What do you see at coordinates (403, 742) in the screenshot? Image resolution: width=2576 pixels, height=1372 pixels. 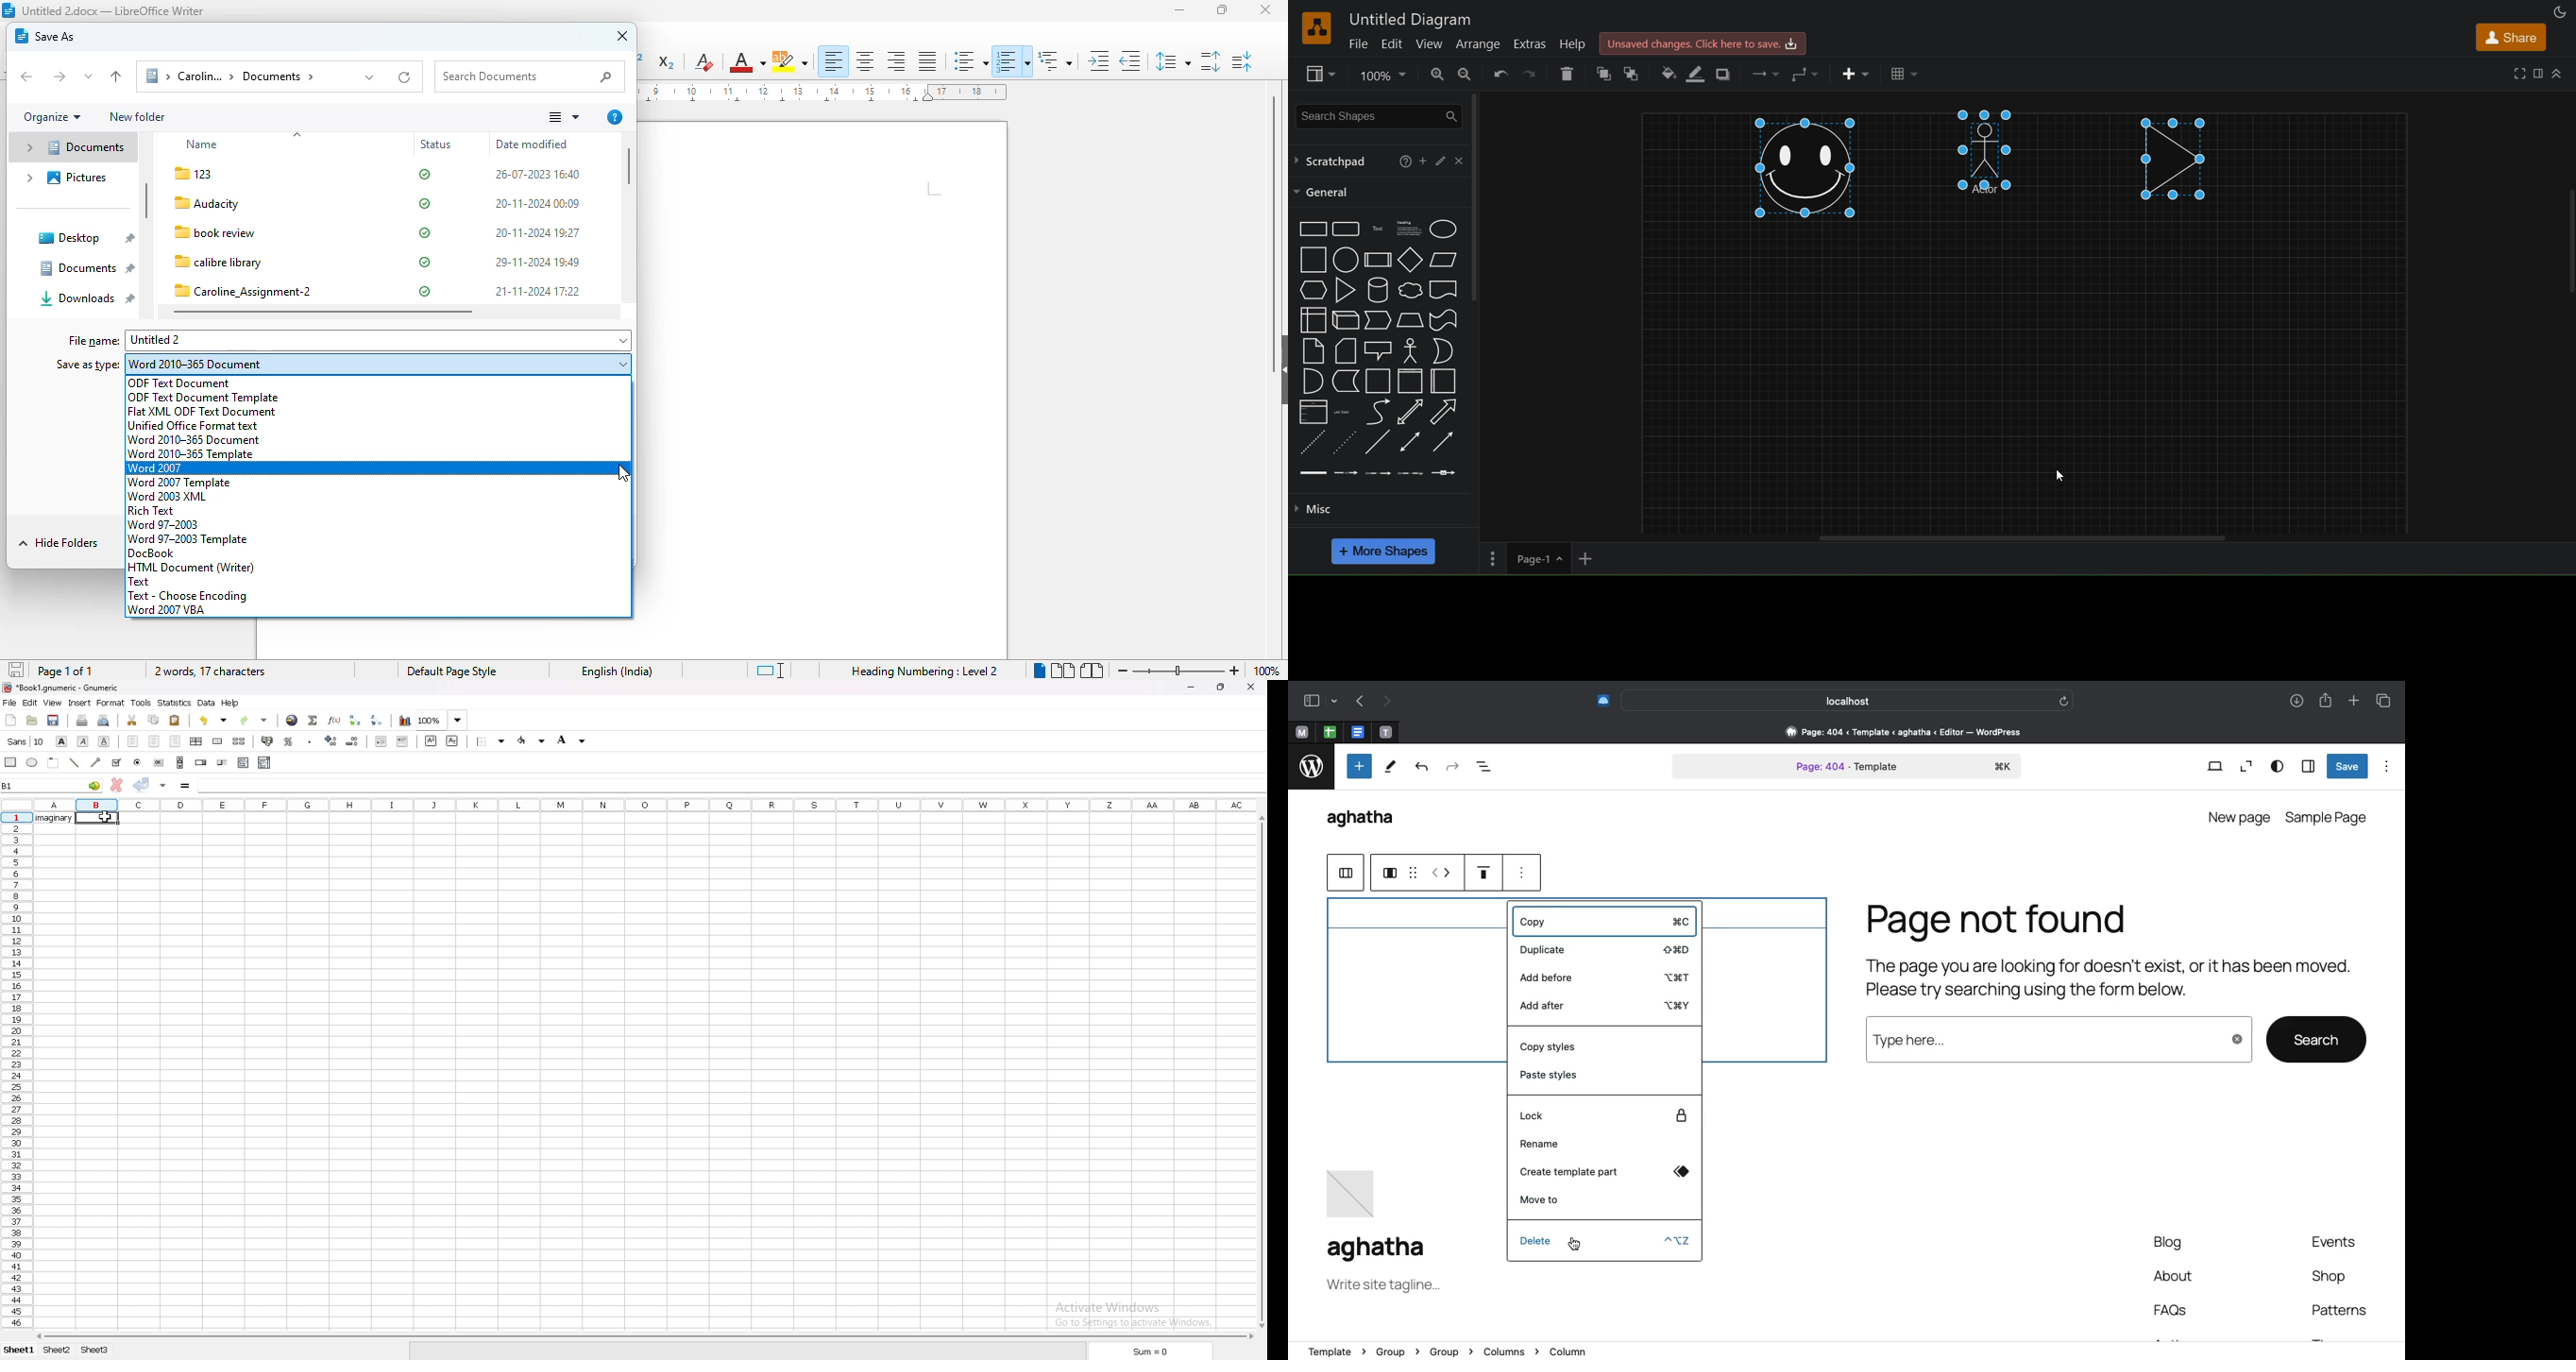 I see `increase indent` at bounding box center [403, 742].